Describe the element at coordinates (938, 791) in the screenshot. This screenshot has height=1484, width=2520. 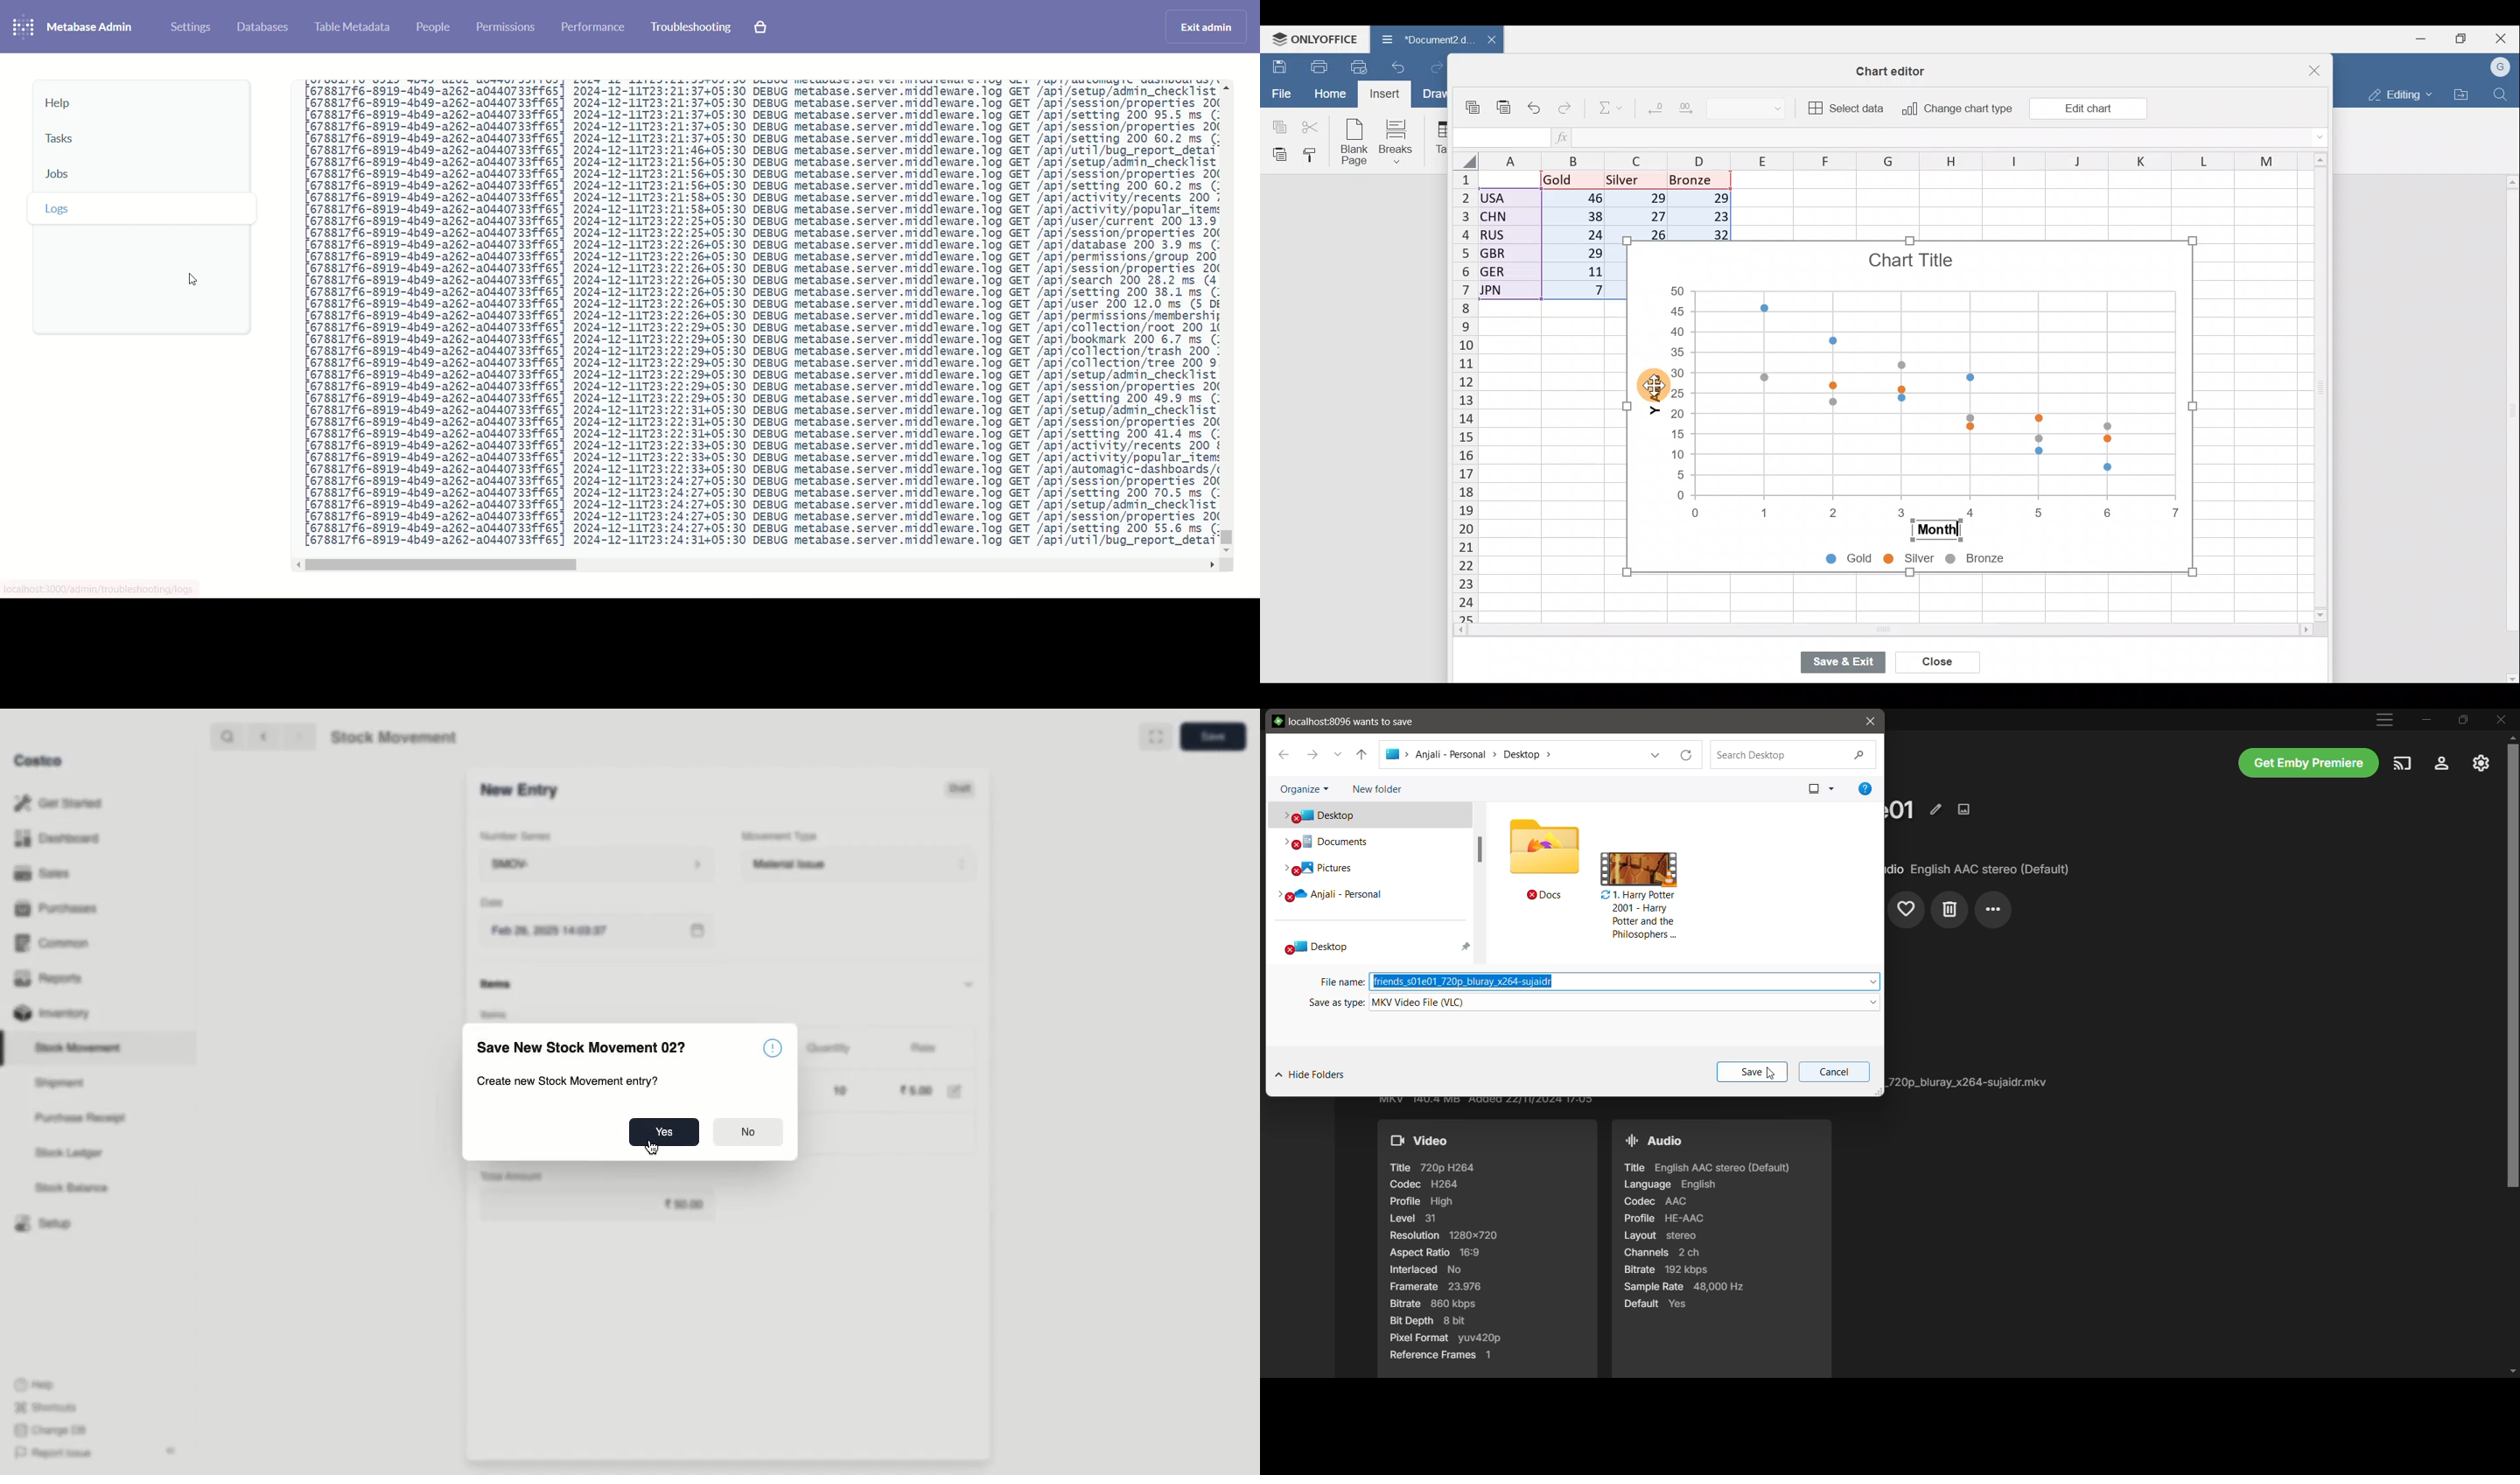
I see `Draft` at that location.